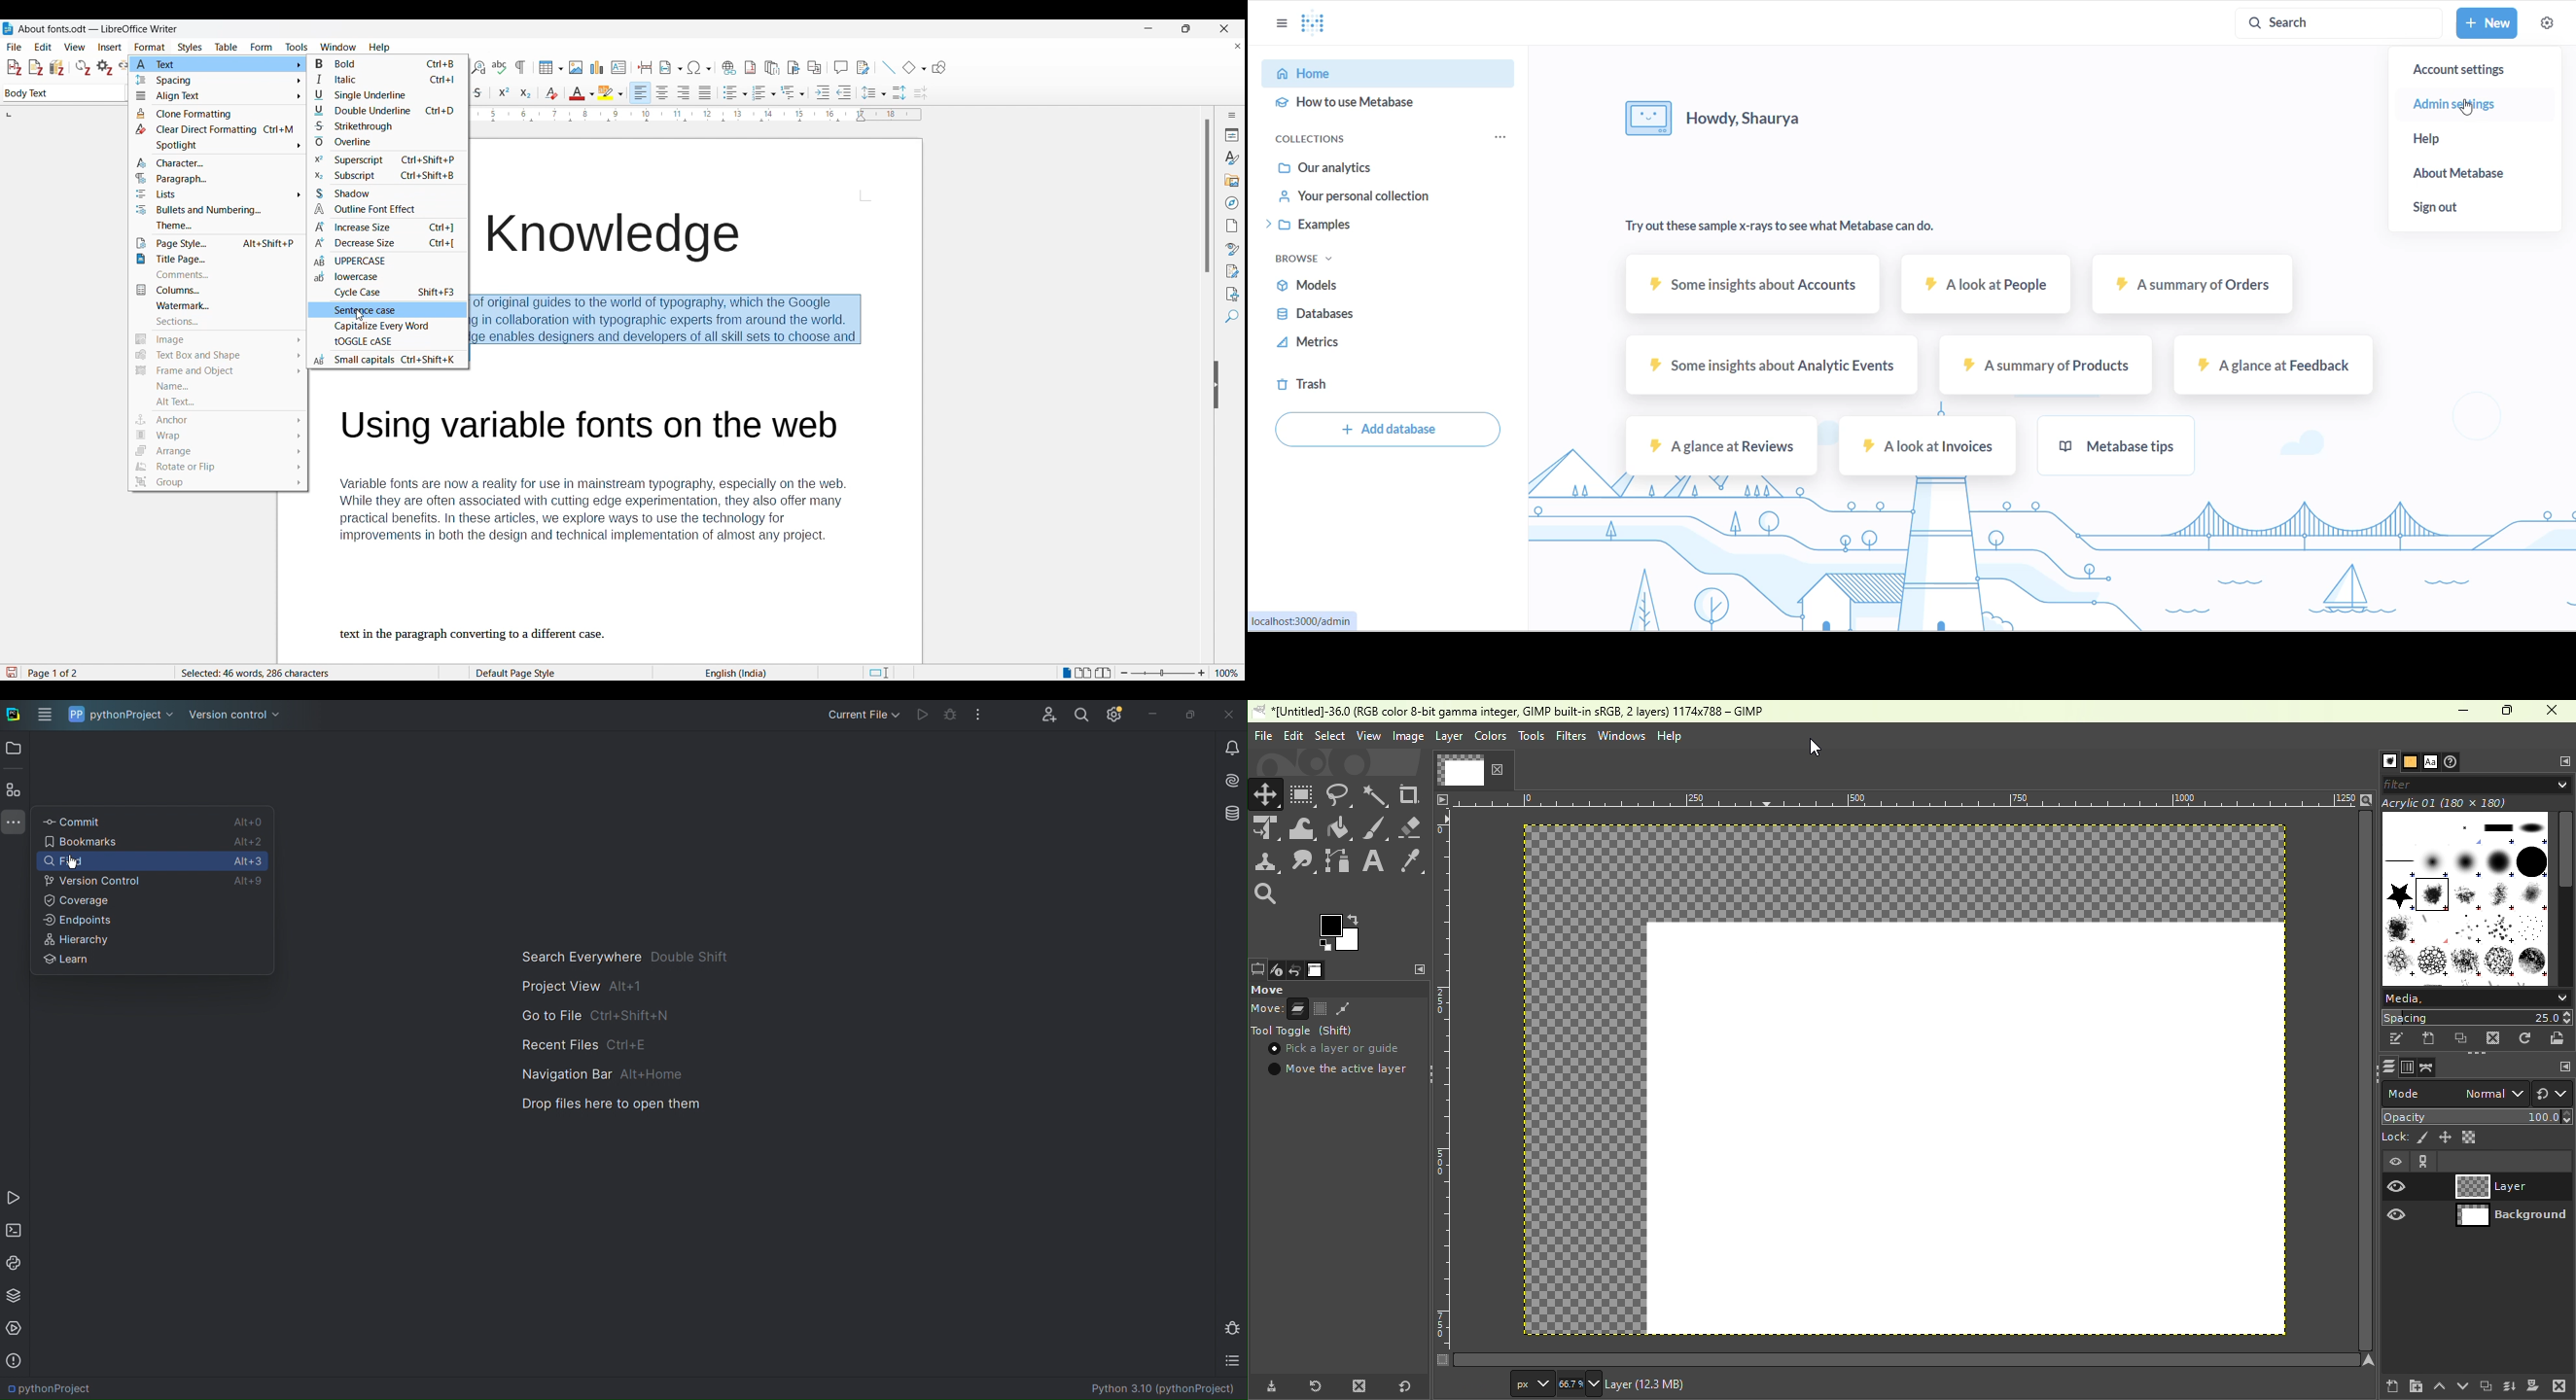 This screenshot has width=2576, height=1400. Describe the element at coordinates (1232, 135) in the screenshot. I see `Properties` at that location.